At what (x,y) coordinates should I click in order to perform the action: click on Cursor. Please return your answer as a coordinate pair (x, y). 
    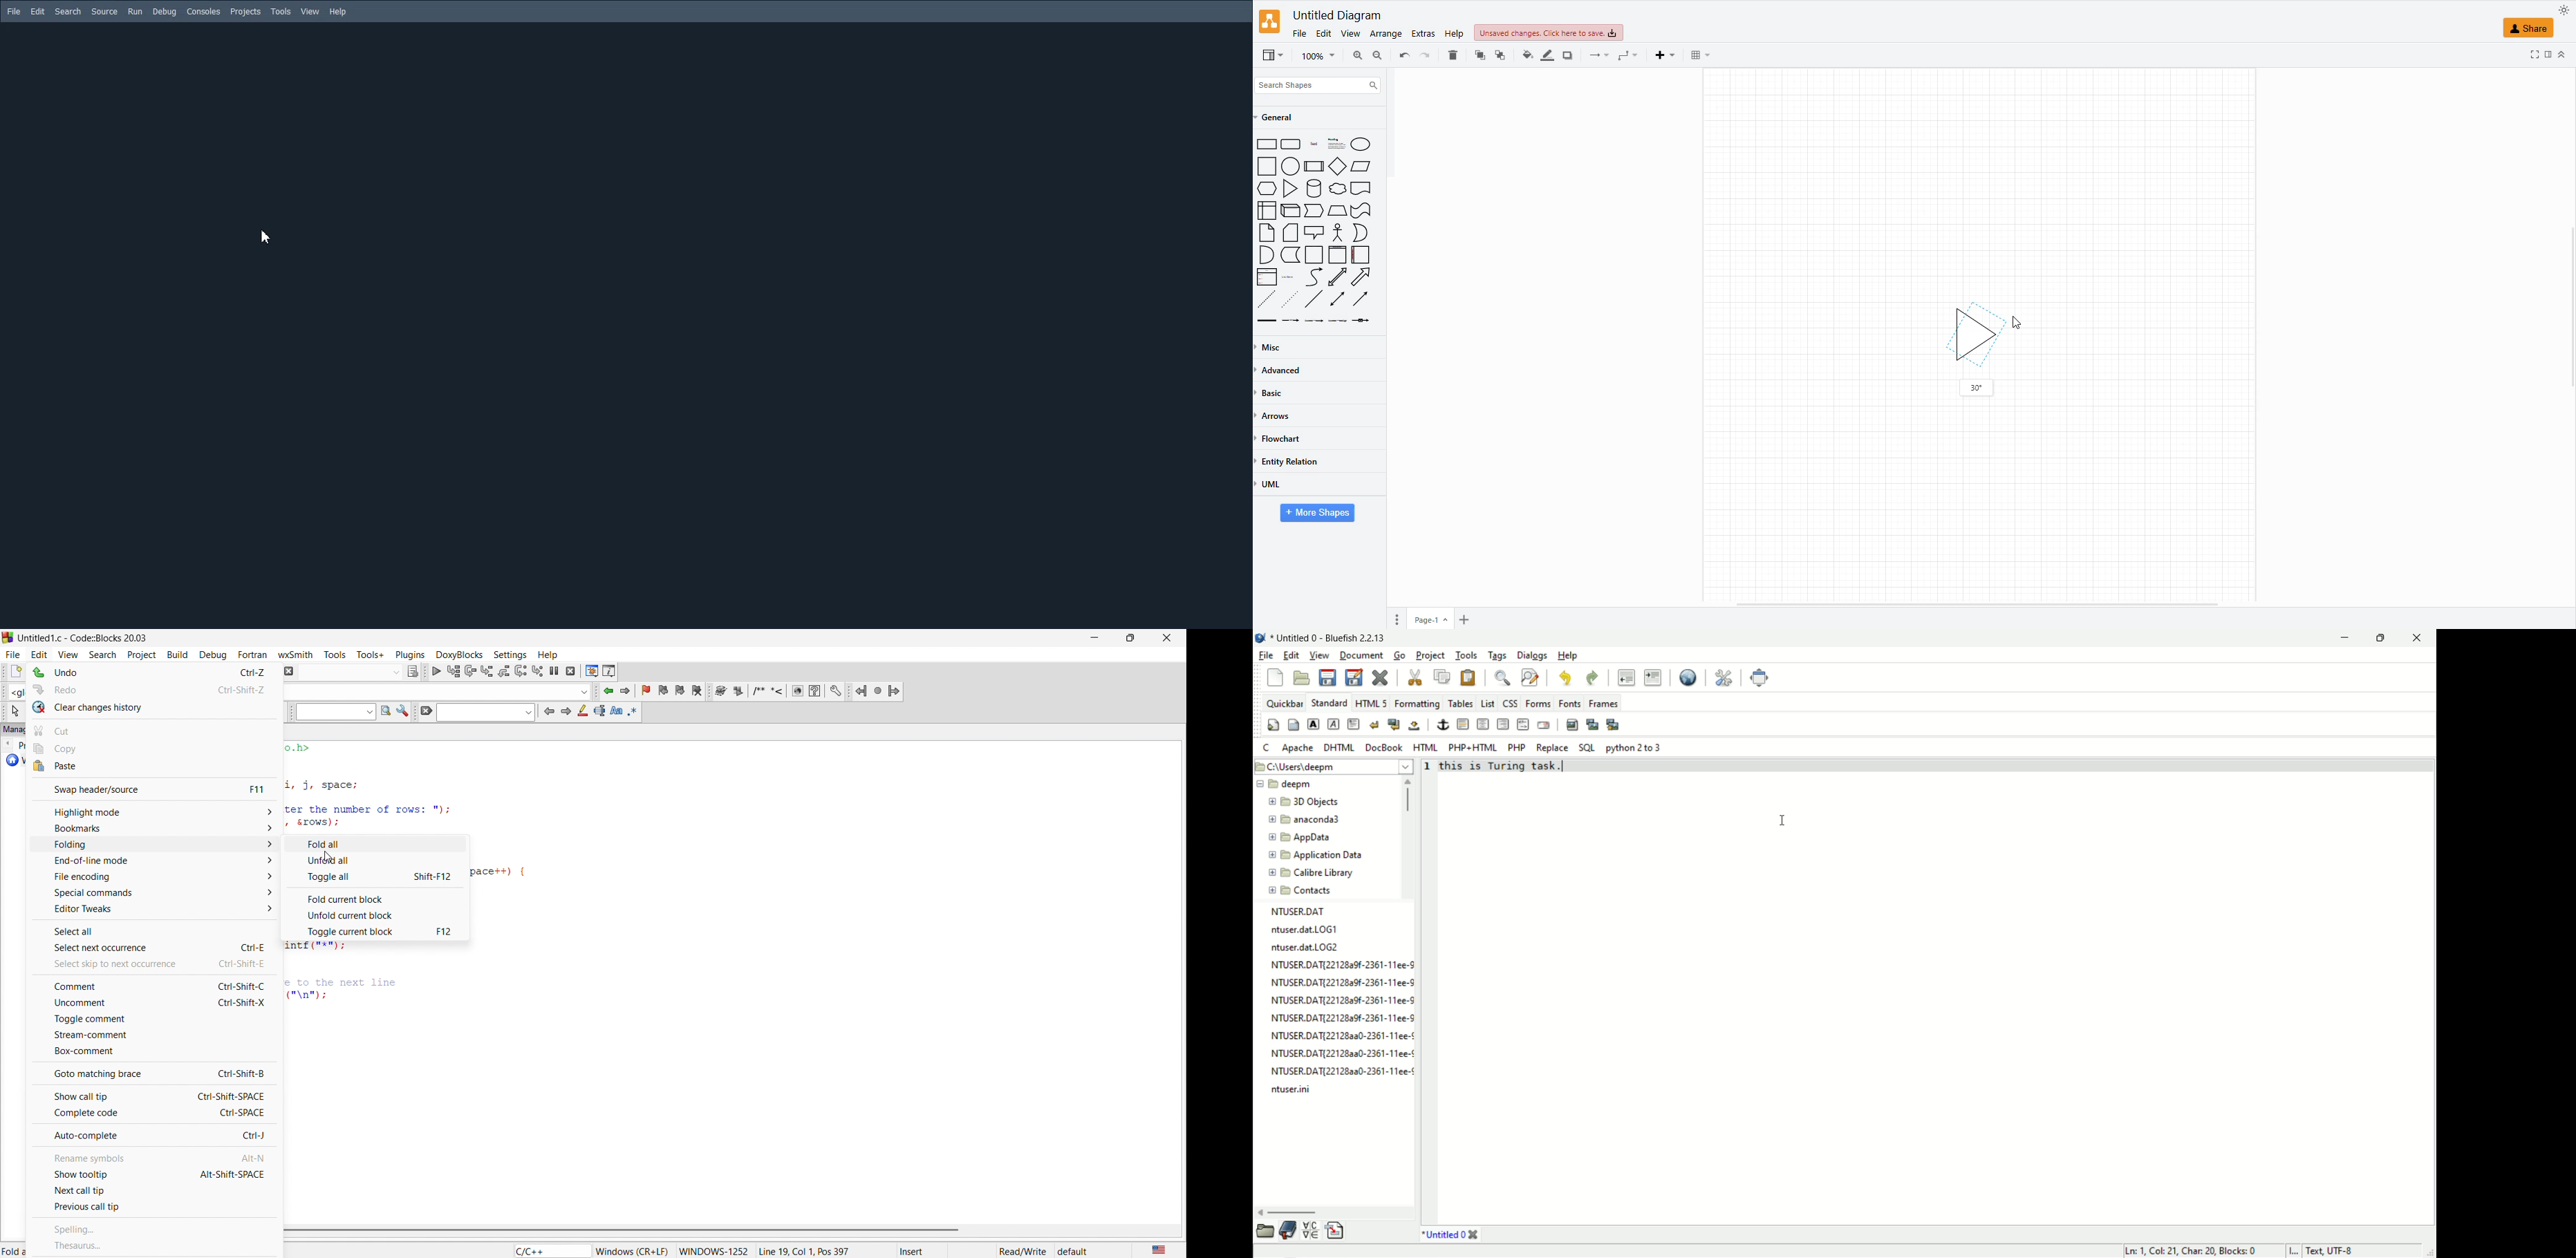
    Looking at the image, I should click on (268, 237).